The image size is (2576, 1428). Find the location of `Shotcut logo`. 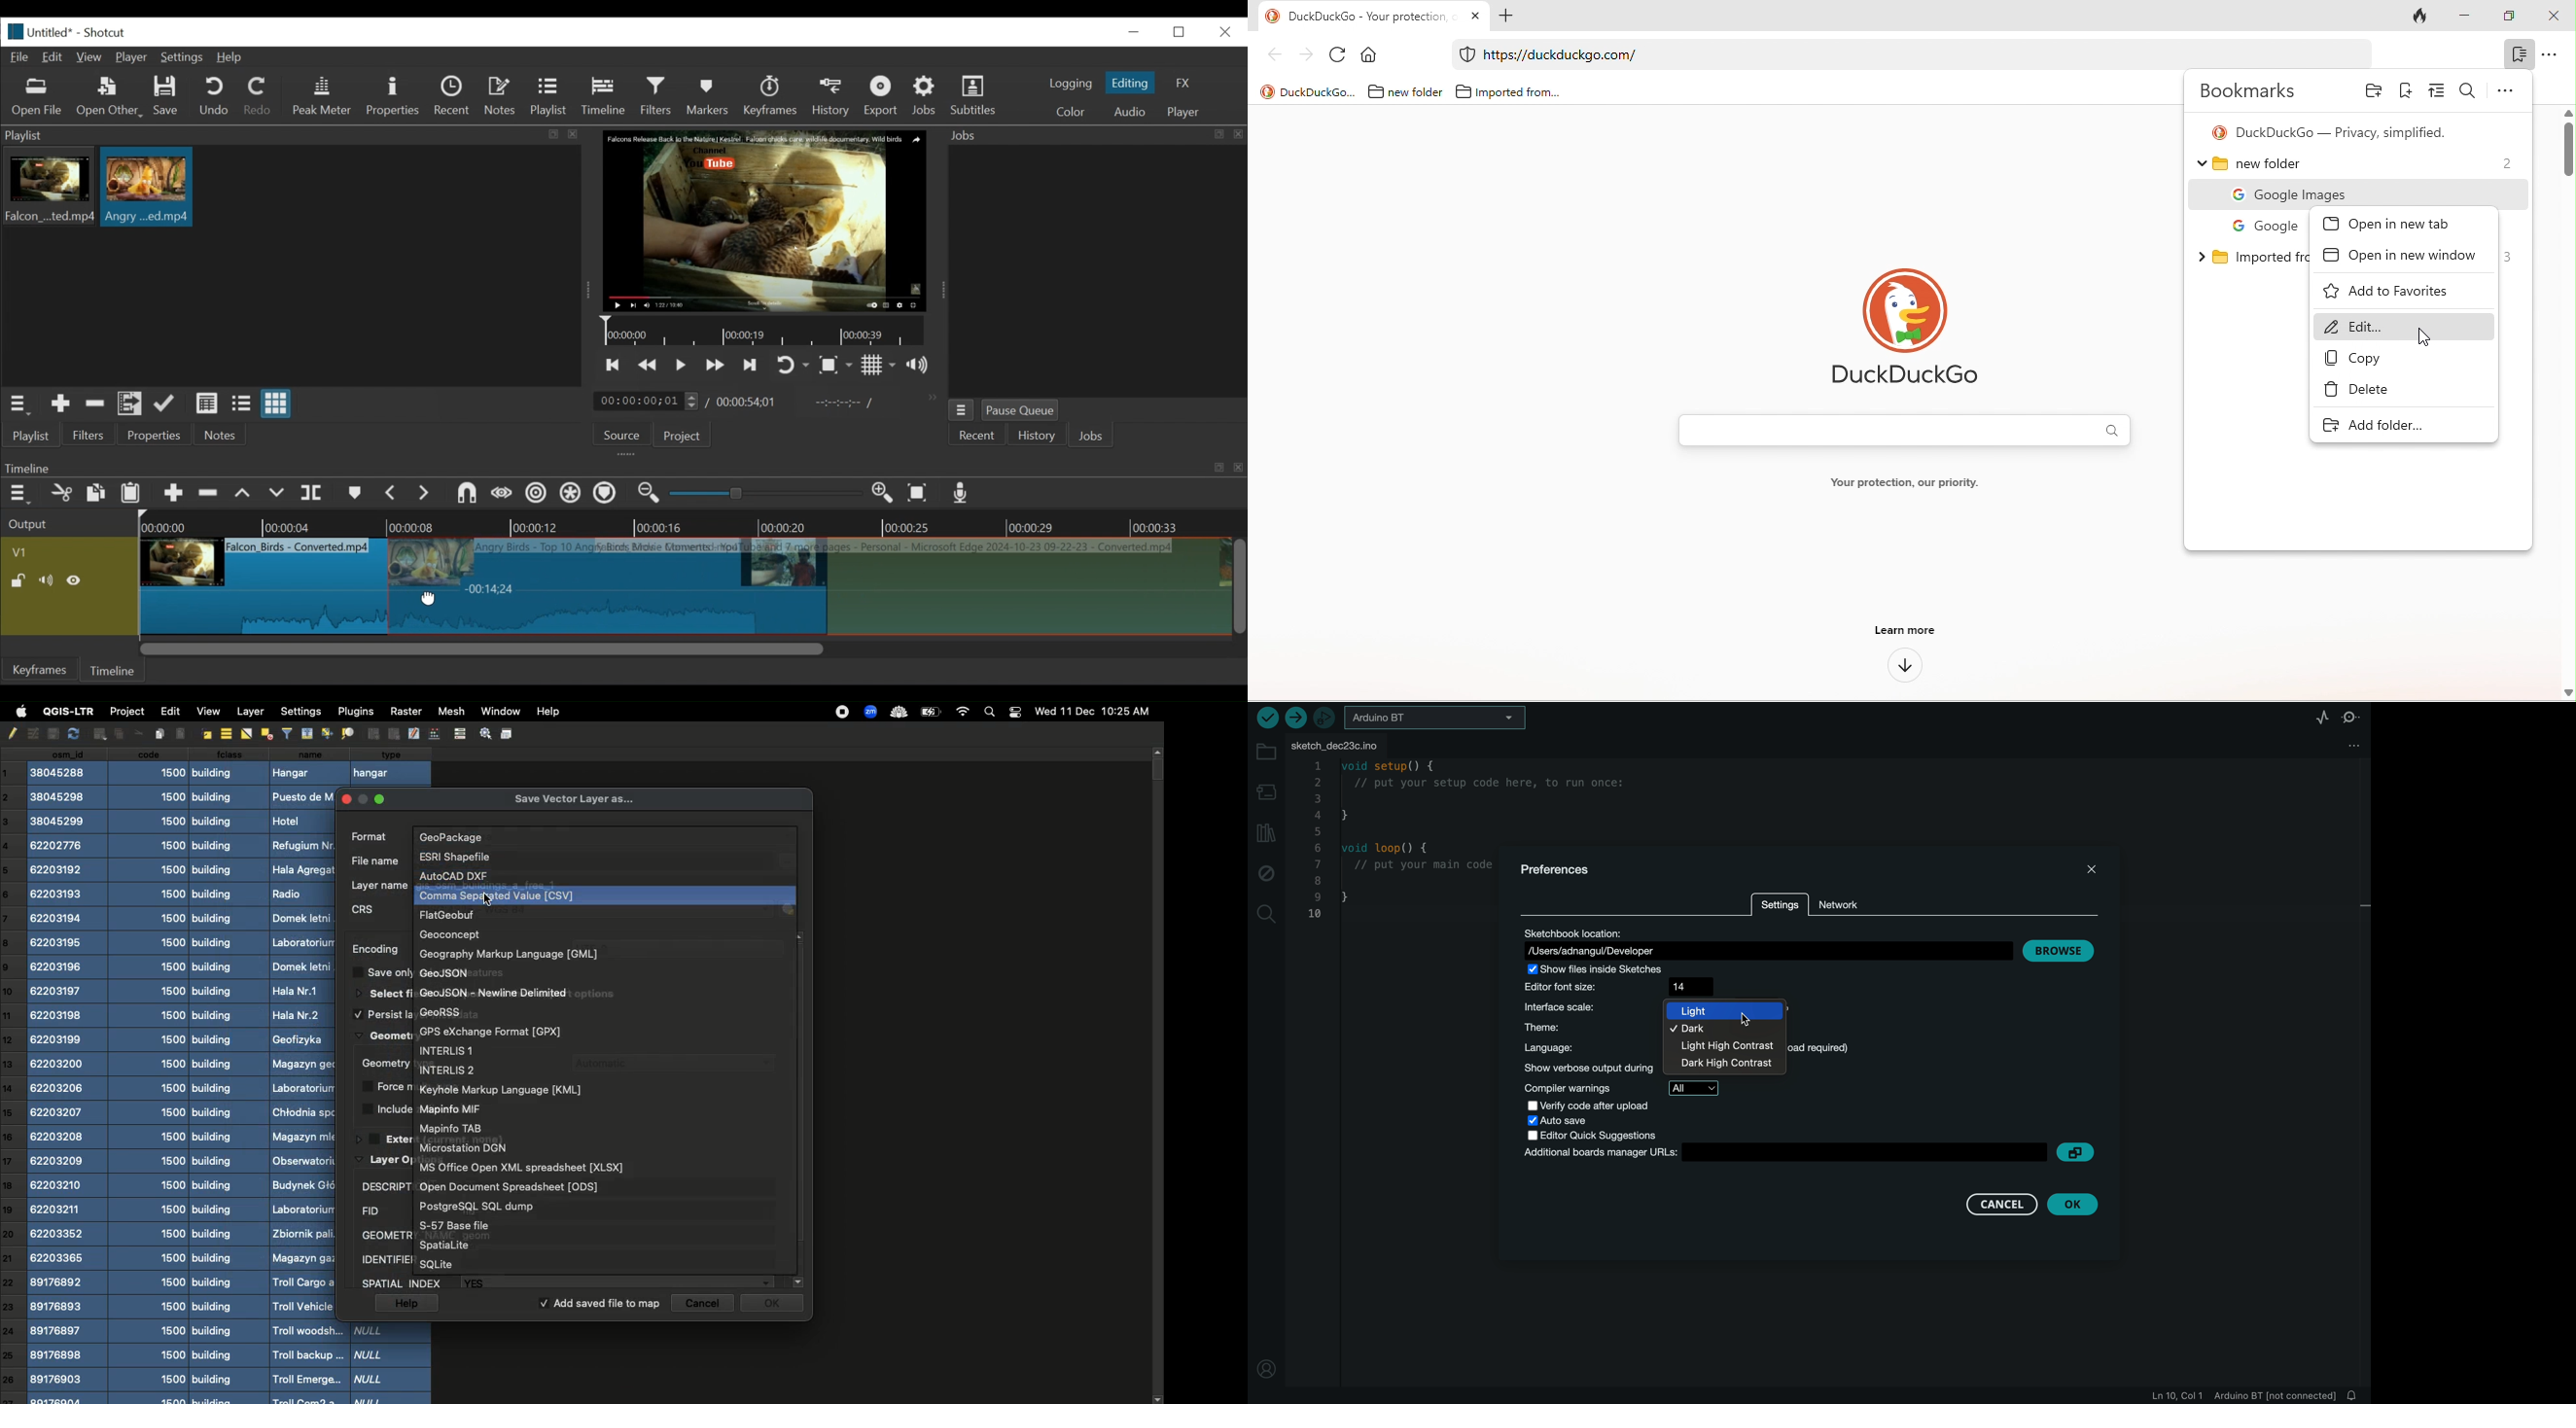

Shotcut logo is located at coordinates (12, 30).